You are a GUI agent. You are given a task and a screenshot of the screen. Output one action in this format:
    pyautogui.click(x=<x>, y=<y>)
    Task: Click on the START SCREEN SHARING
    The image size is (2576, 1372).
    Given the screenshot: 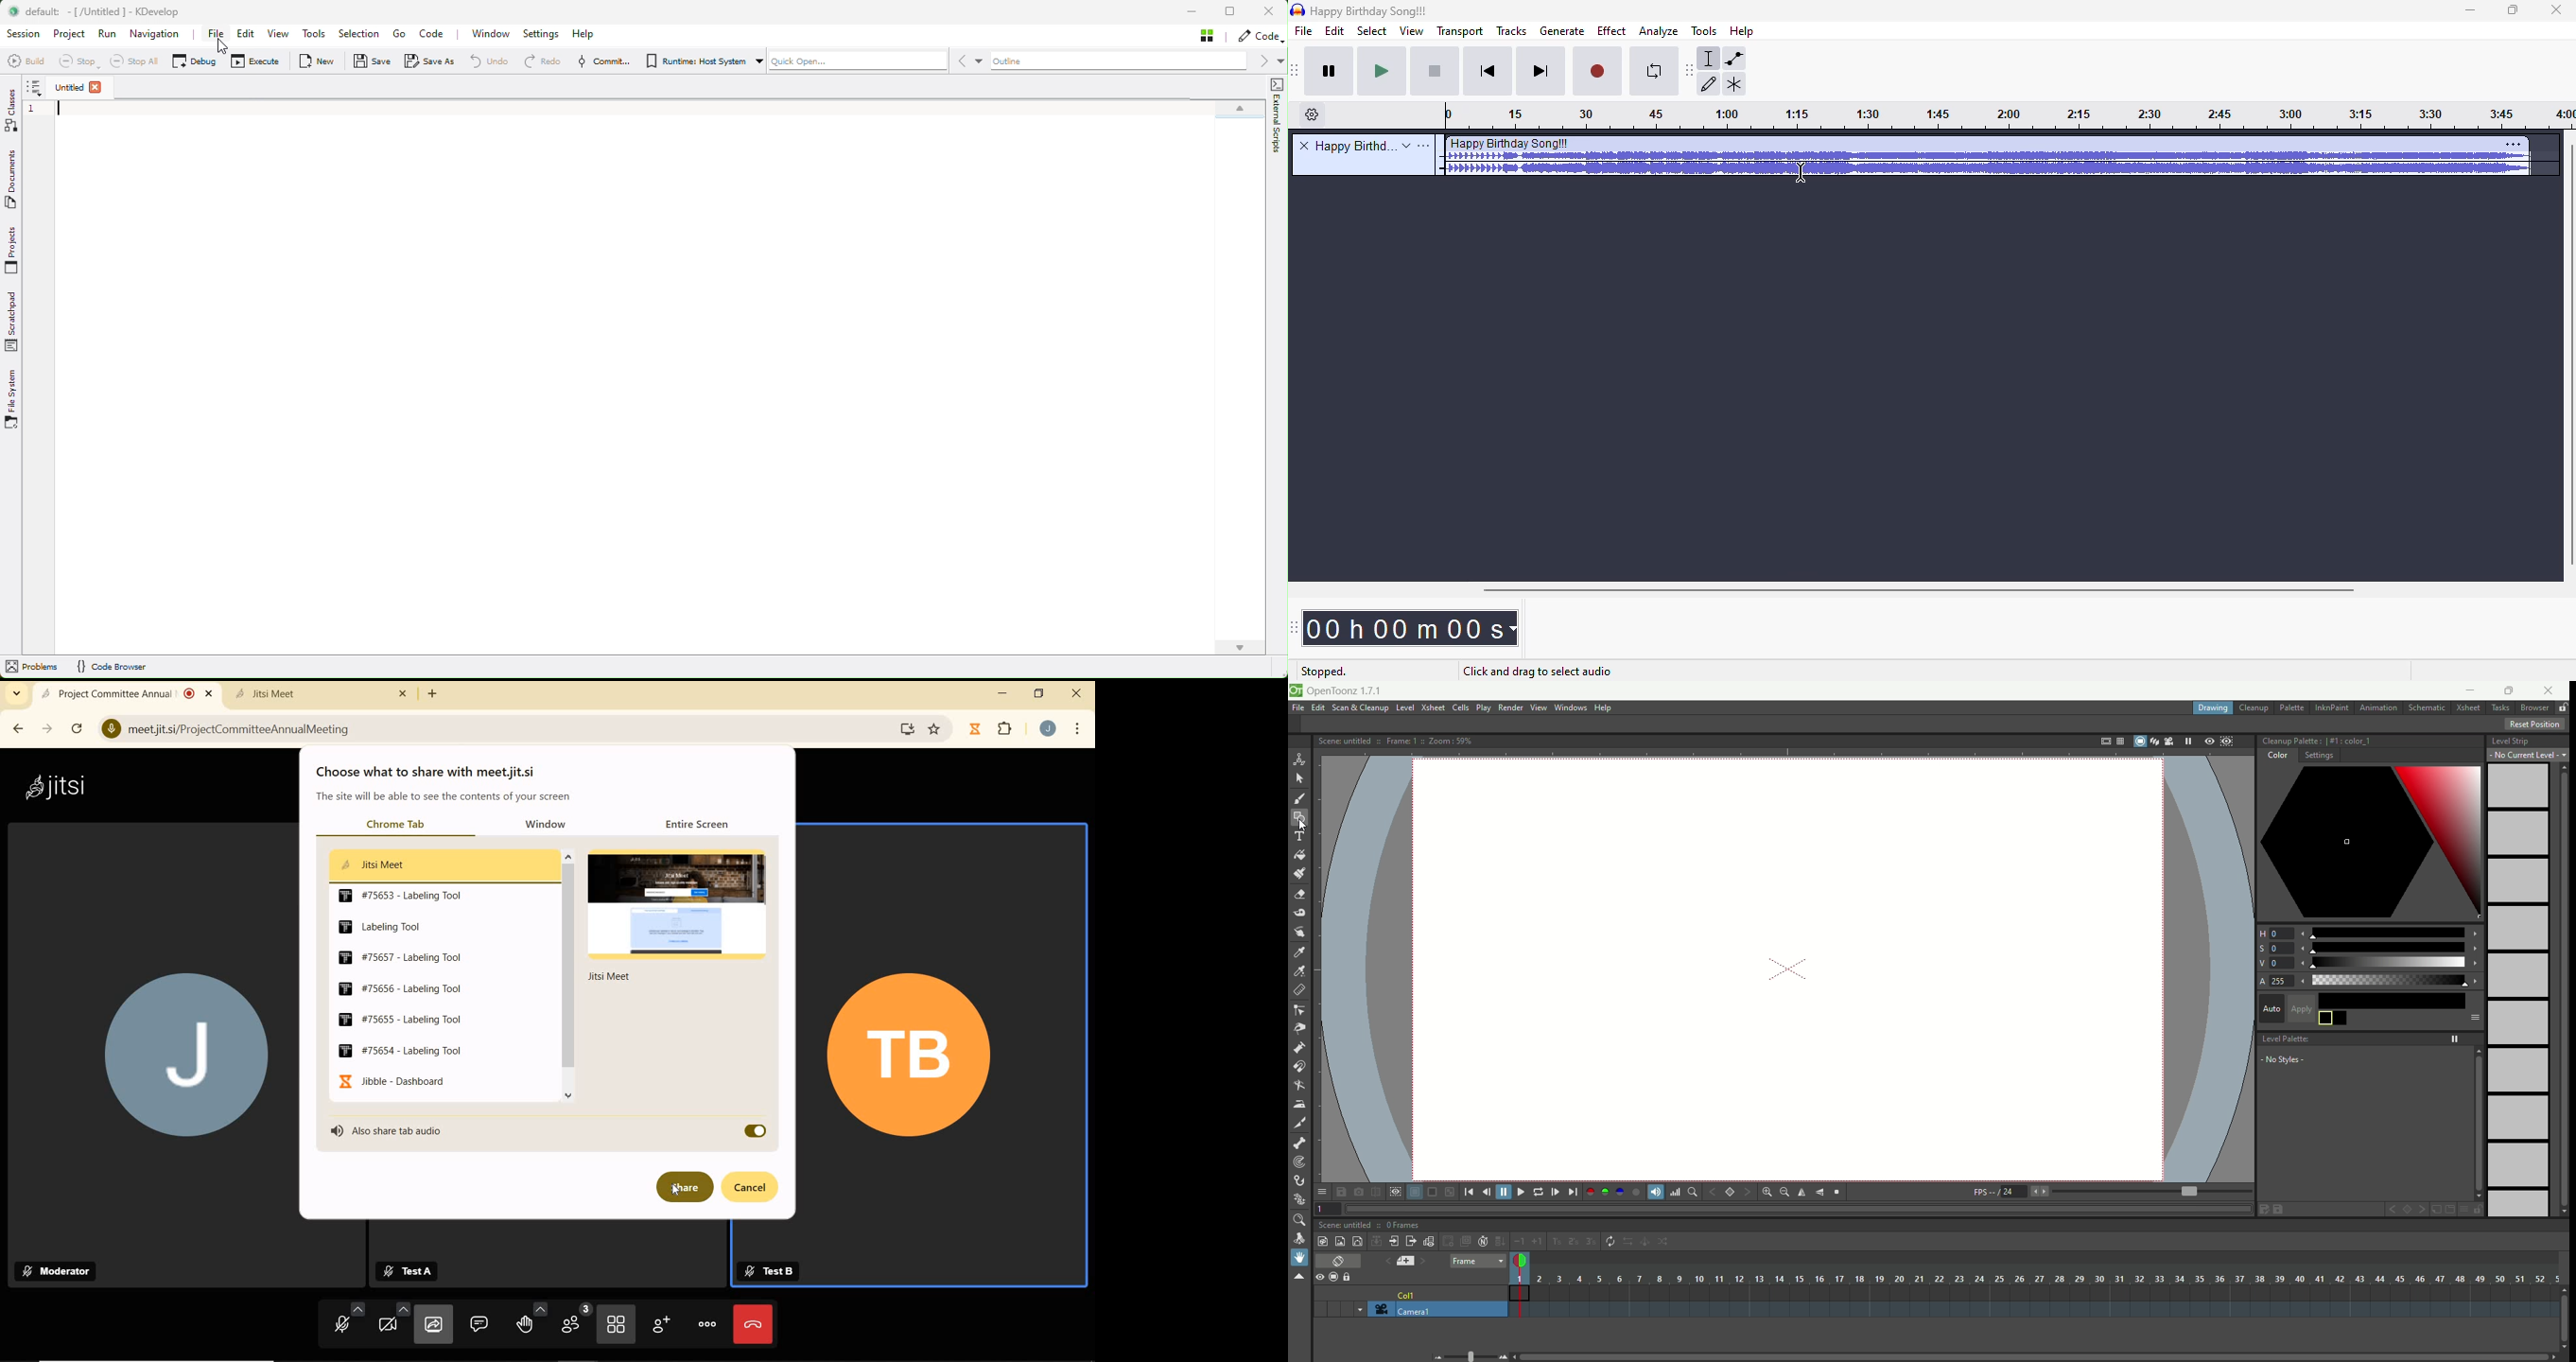 What is the action you would take?
    pyautogui.click(x=434, y=1326)
    